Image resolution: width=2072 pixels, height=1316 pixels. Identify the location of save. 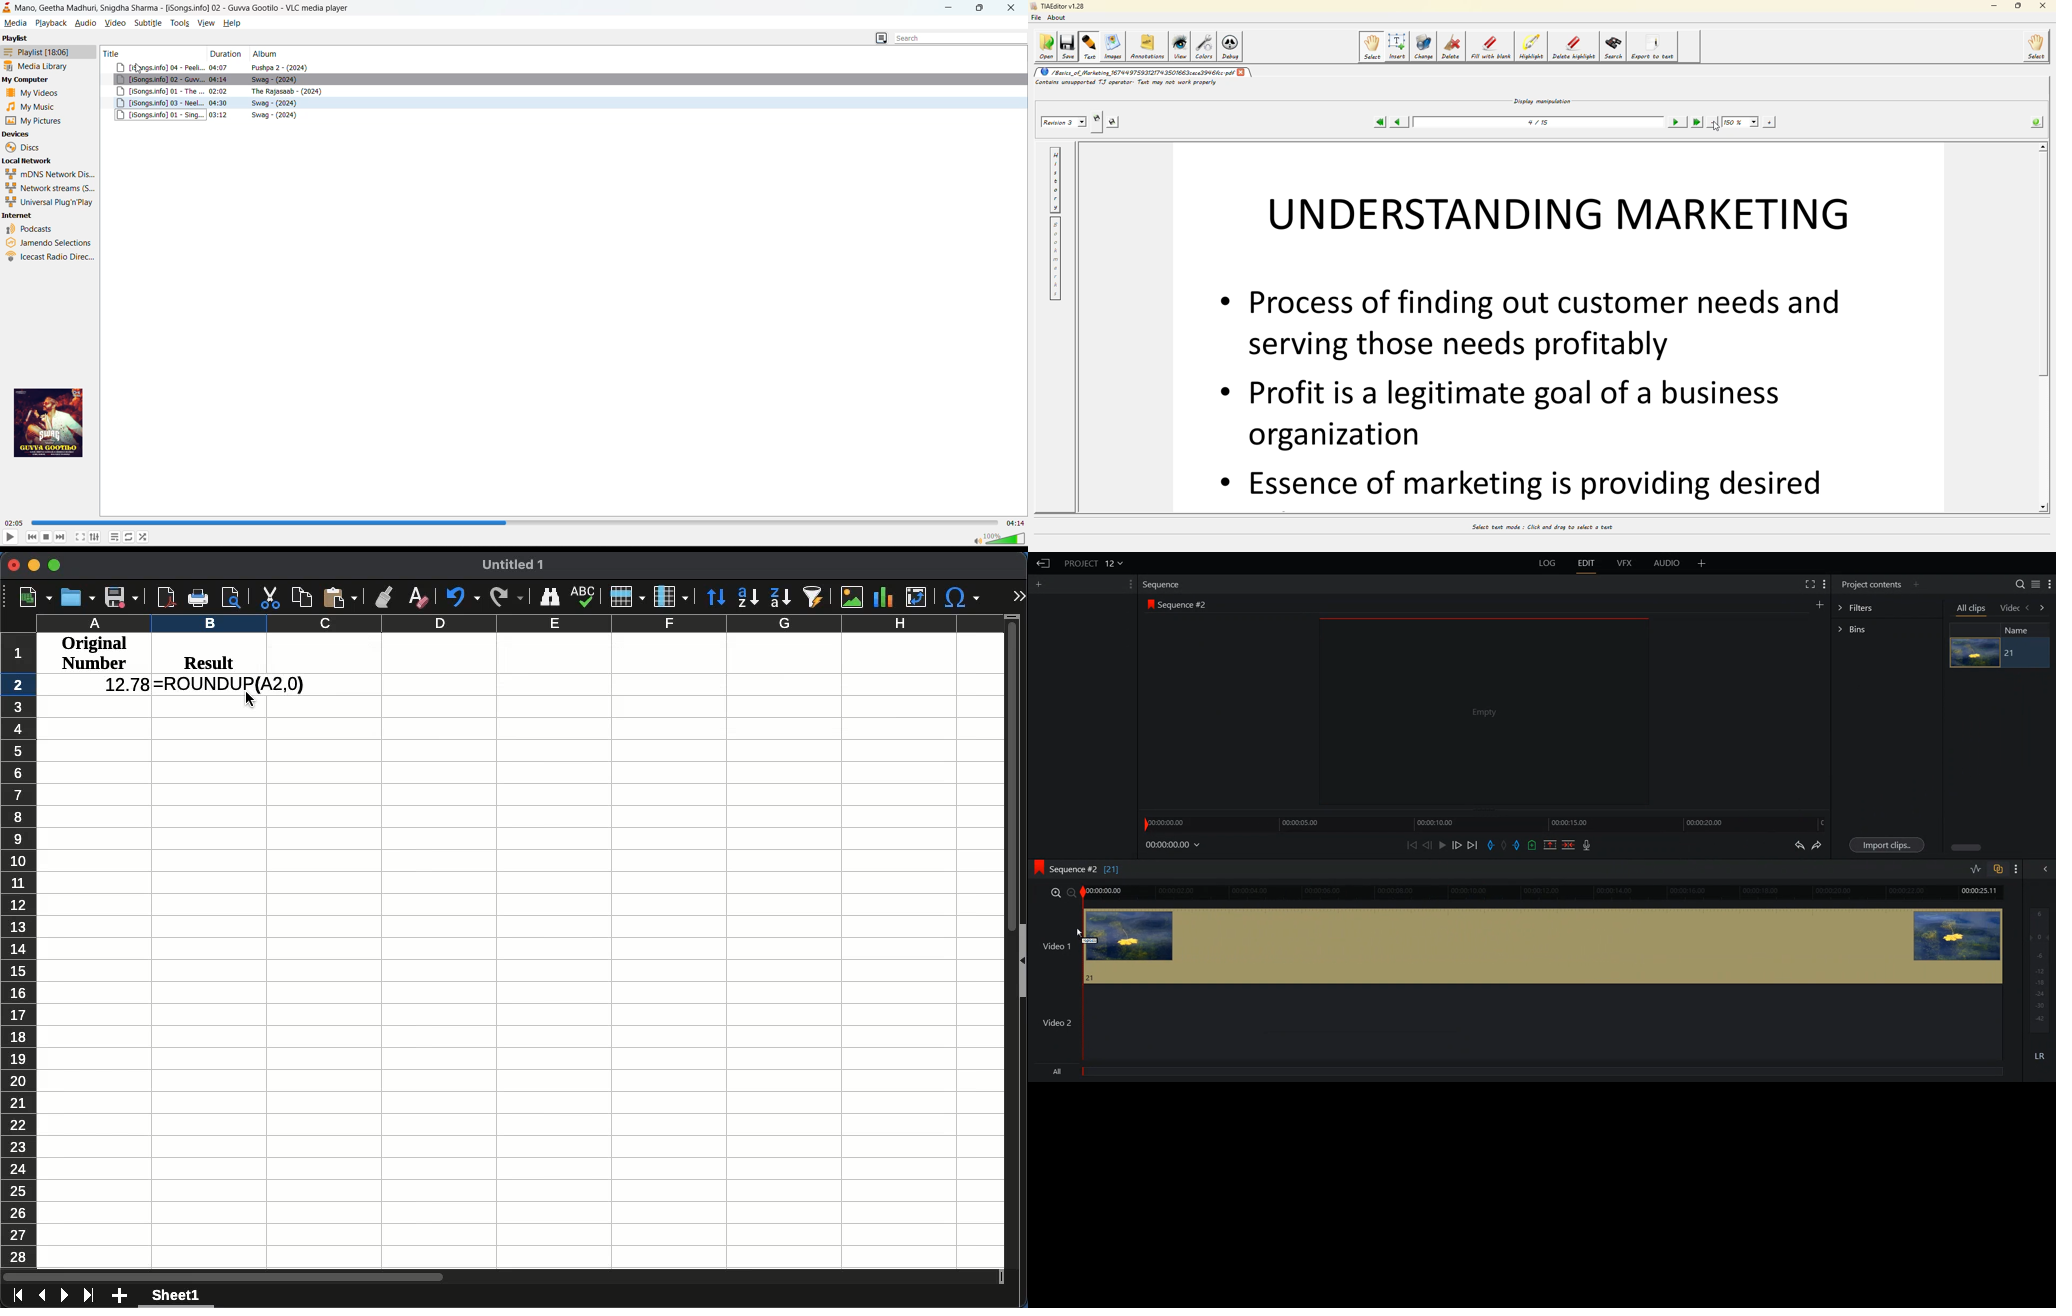
(121, 597).